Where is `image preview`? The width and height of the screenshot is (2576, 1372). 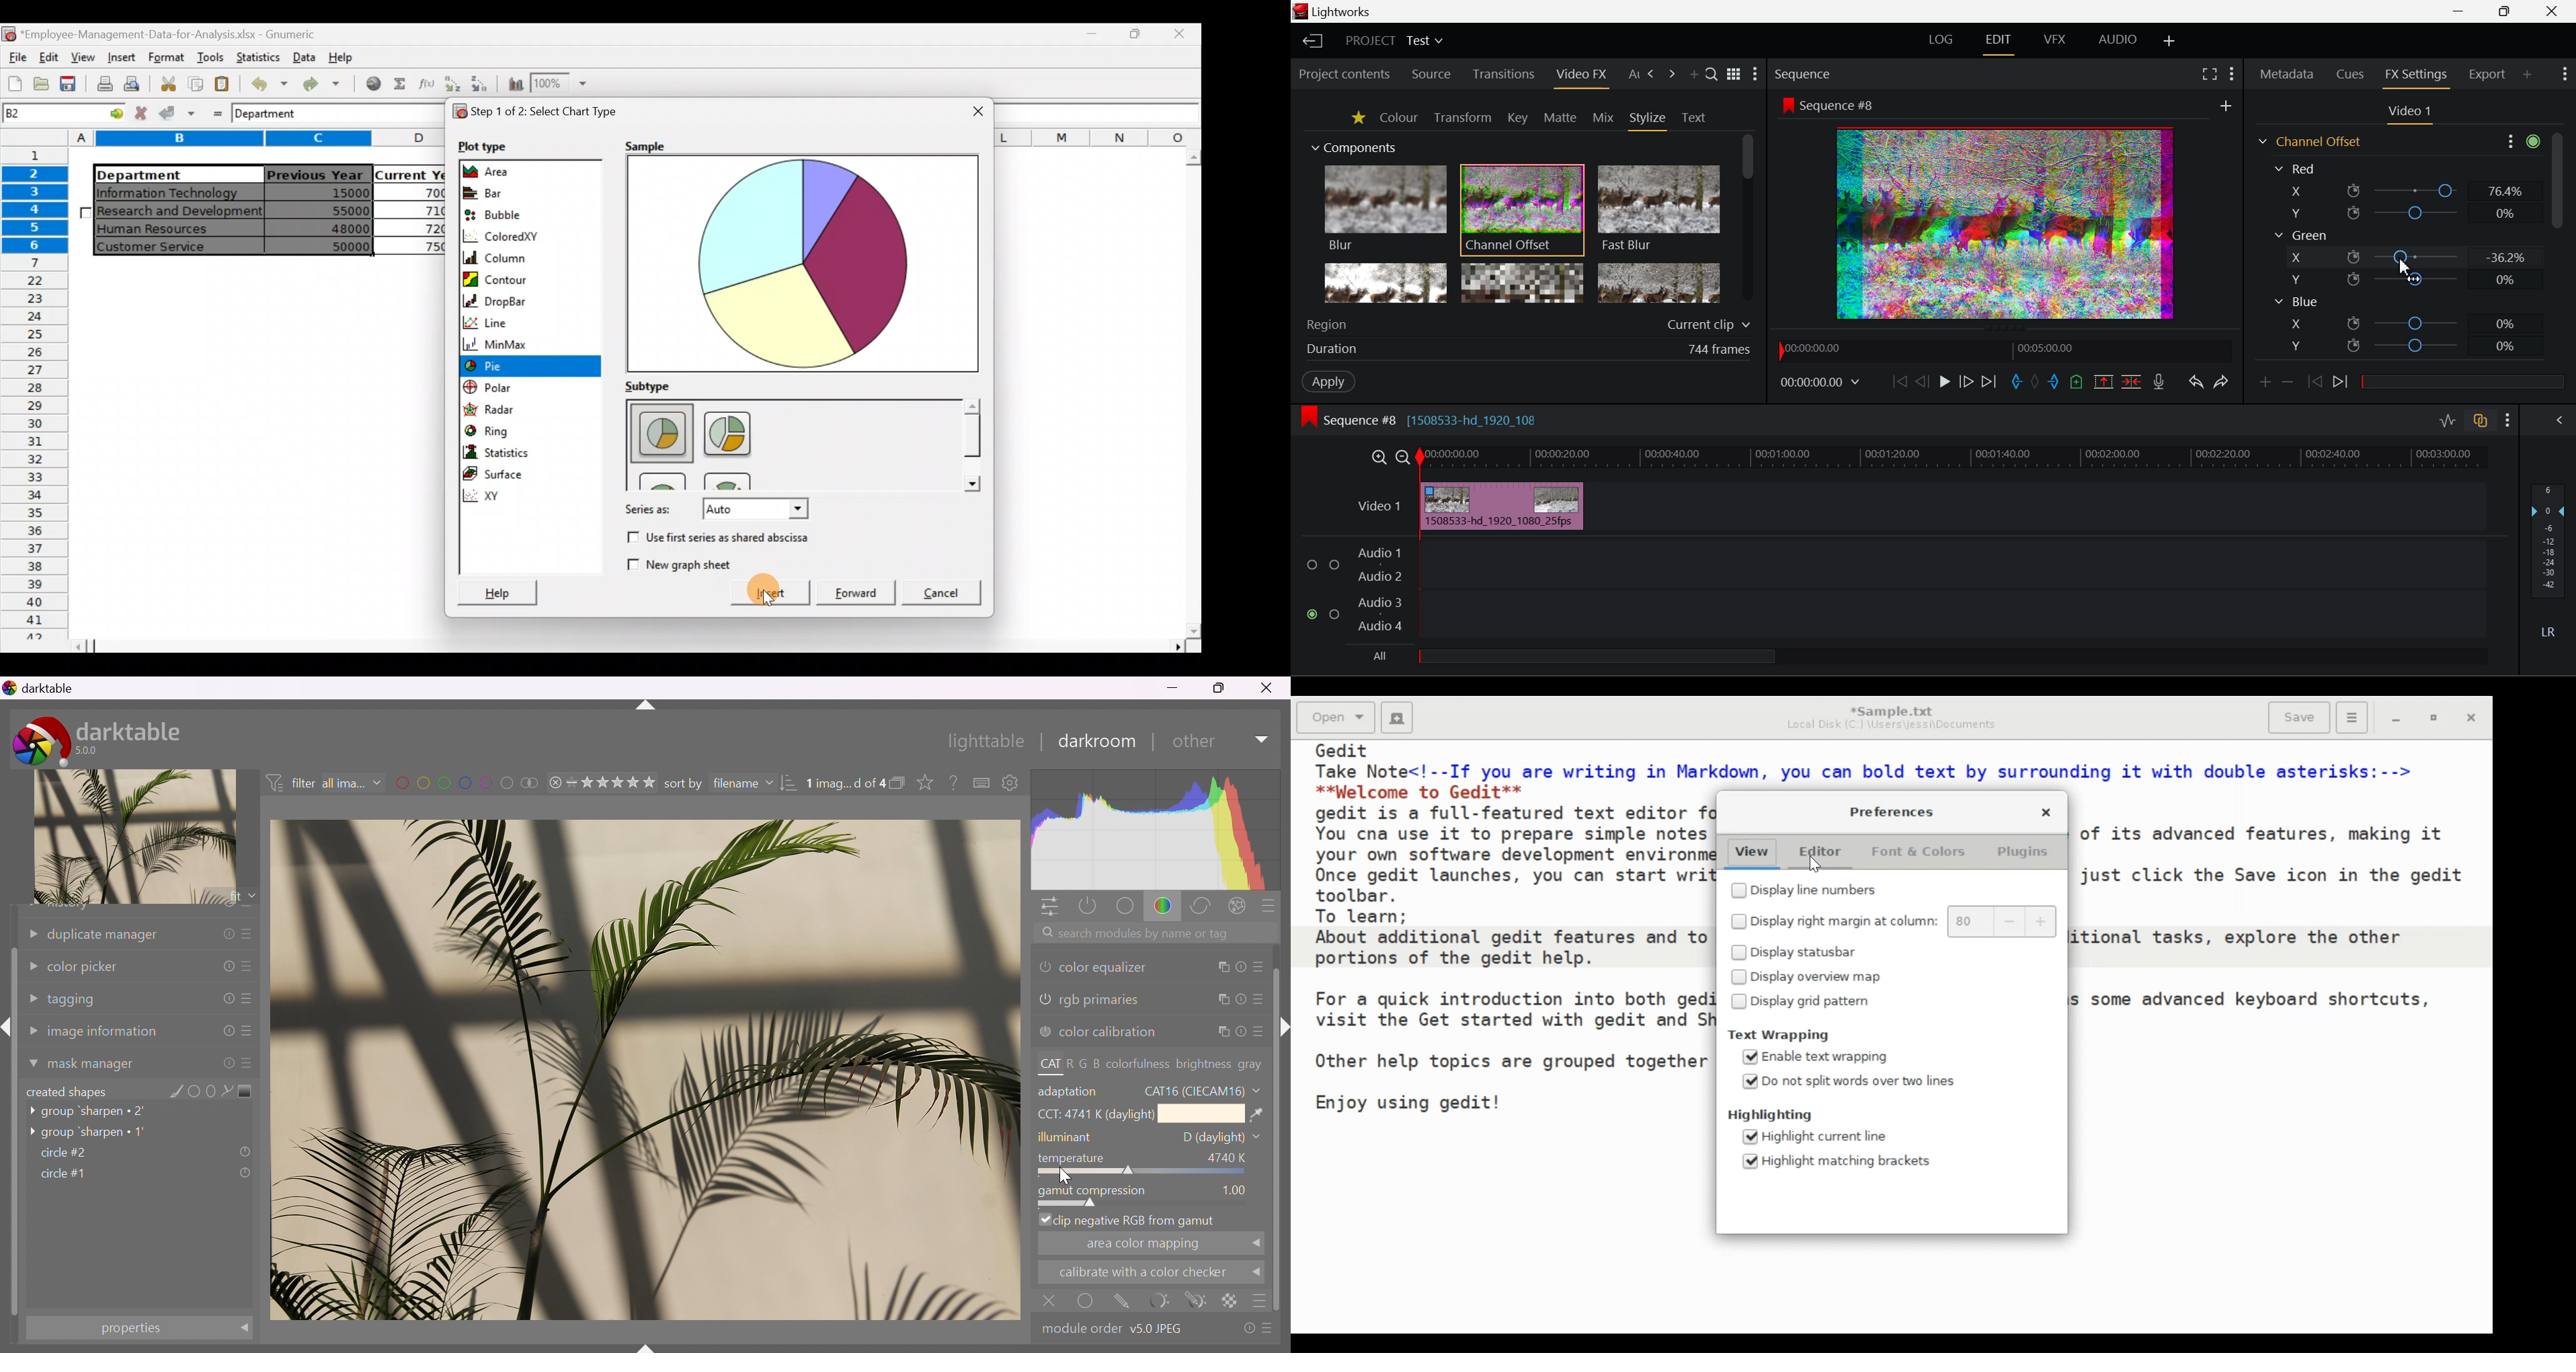 image preview is located at coordinates (136, 838).